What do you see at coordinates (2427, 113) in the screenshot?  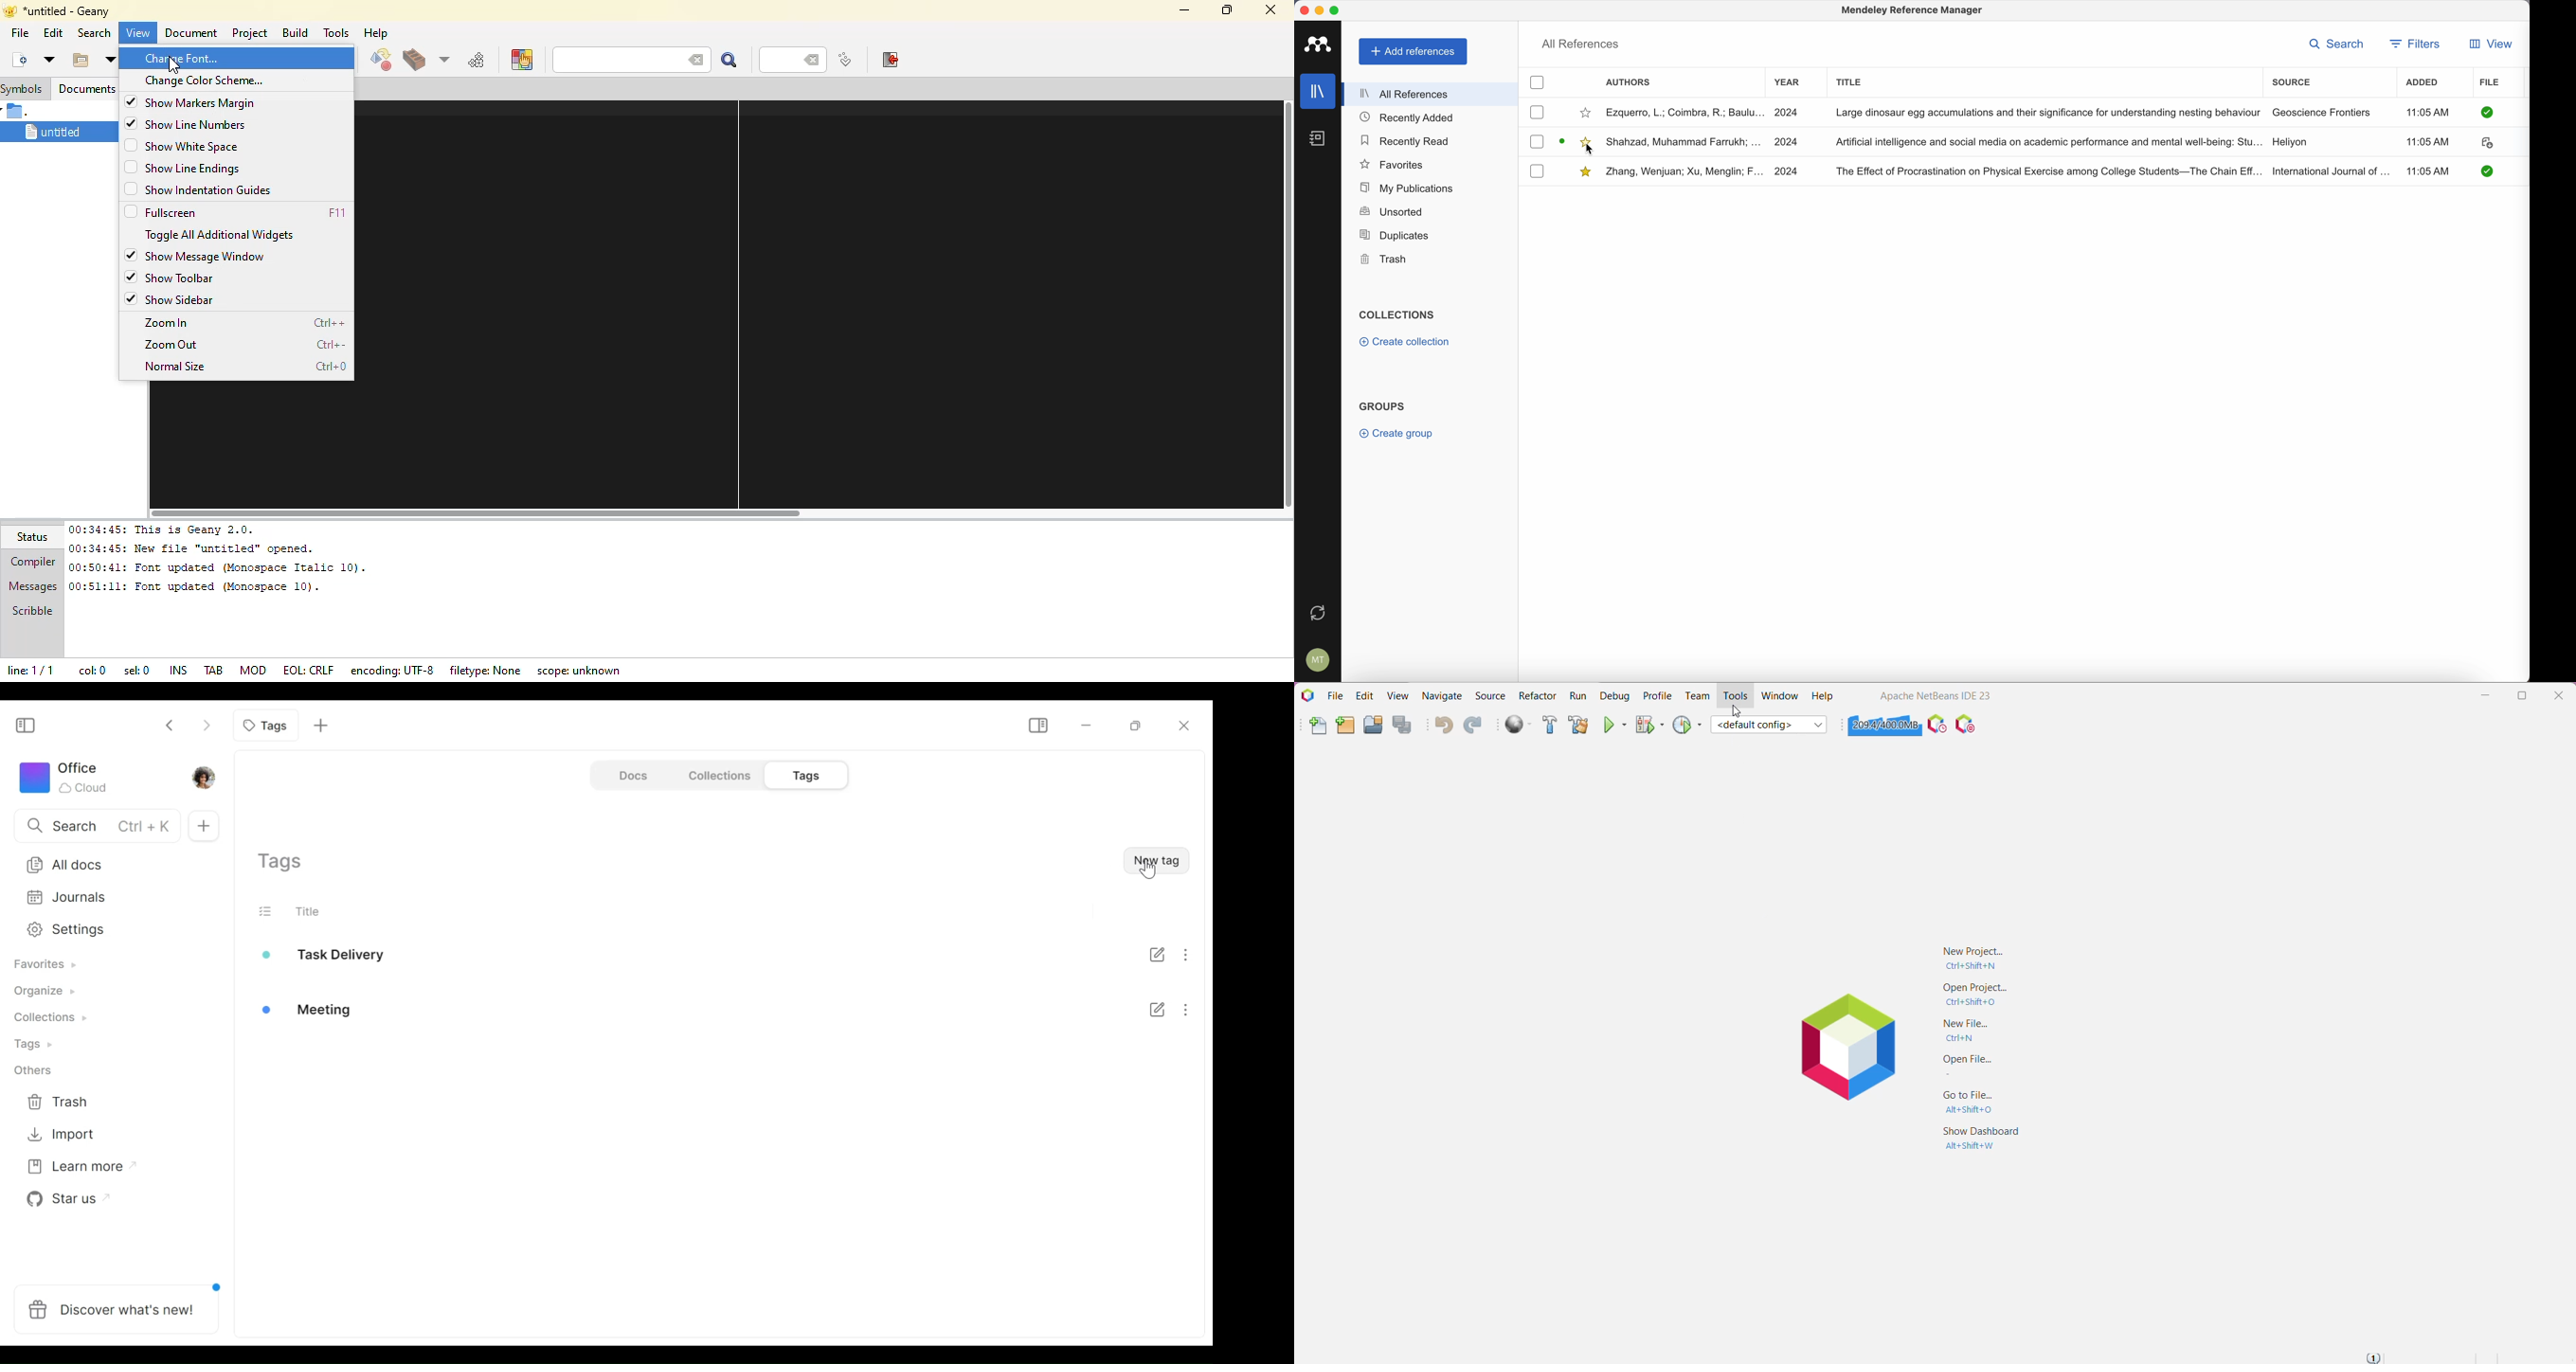 I see `11:05 AM` at bounding box center [2427, 113].